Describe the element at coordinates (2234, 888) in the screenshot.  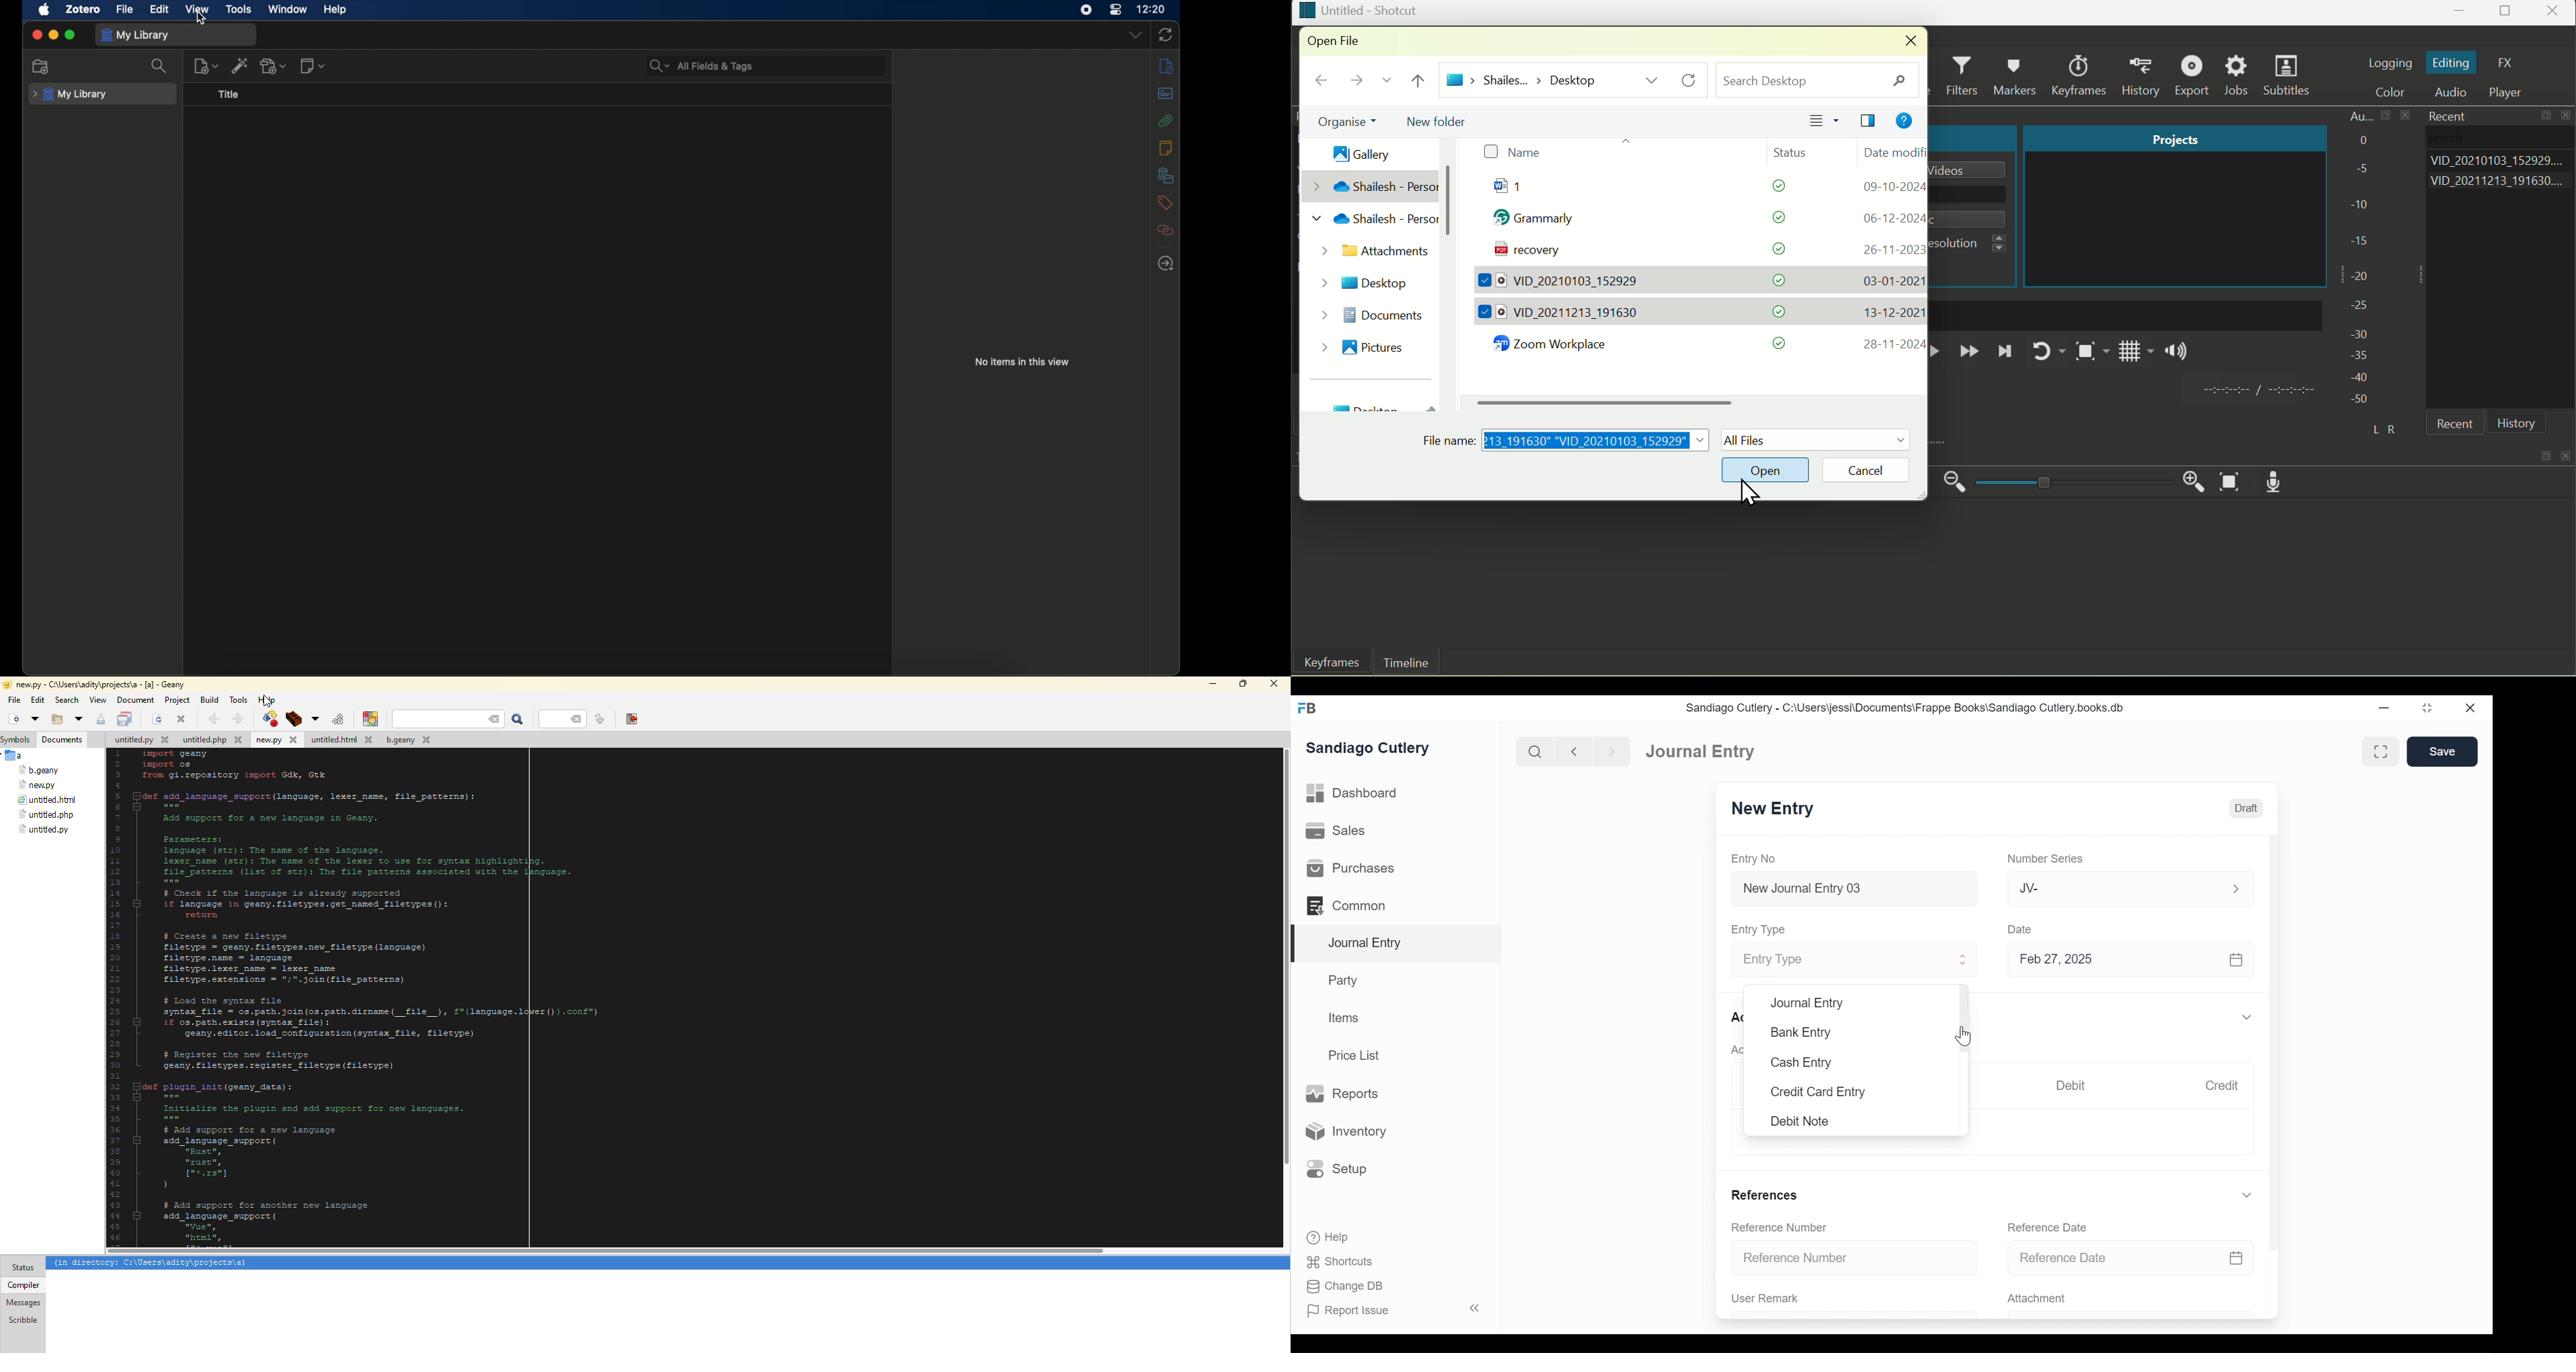
I see `Expand` at that location.